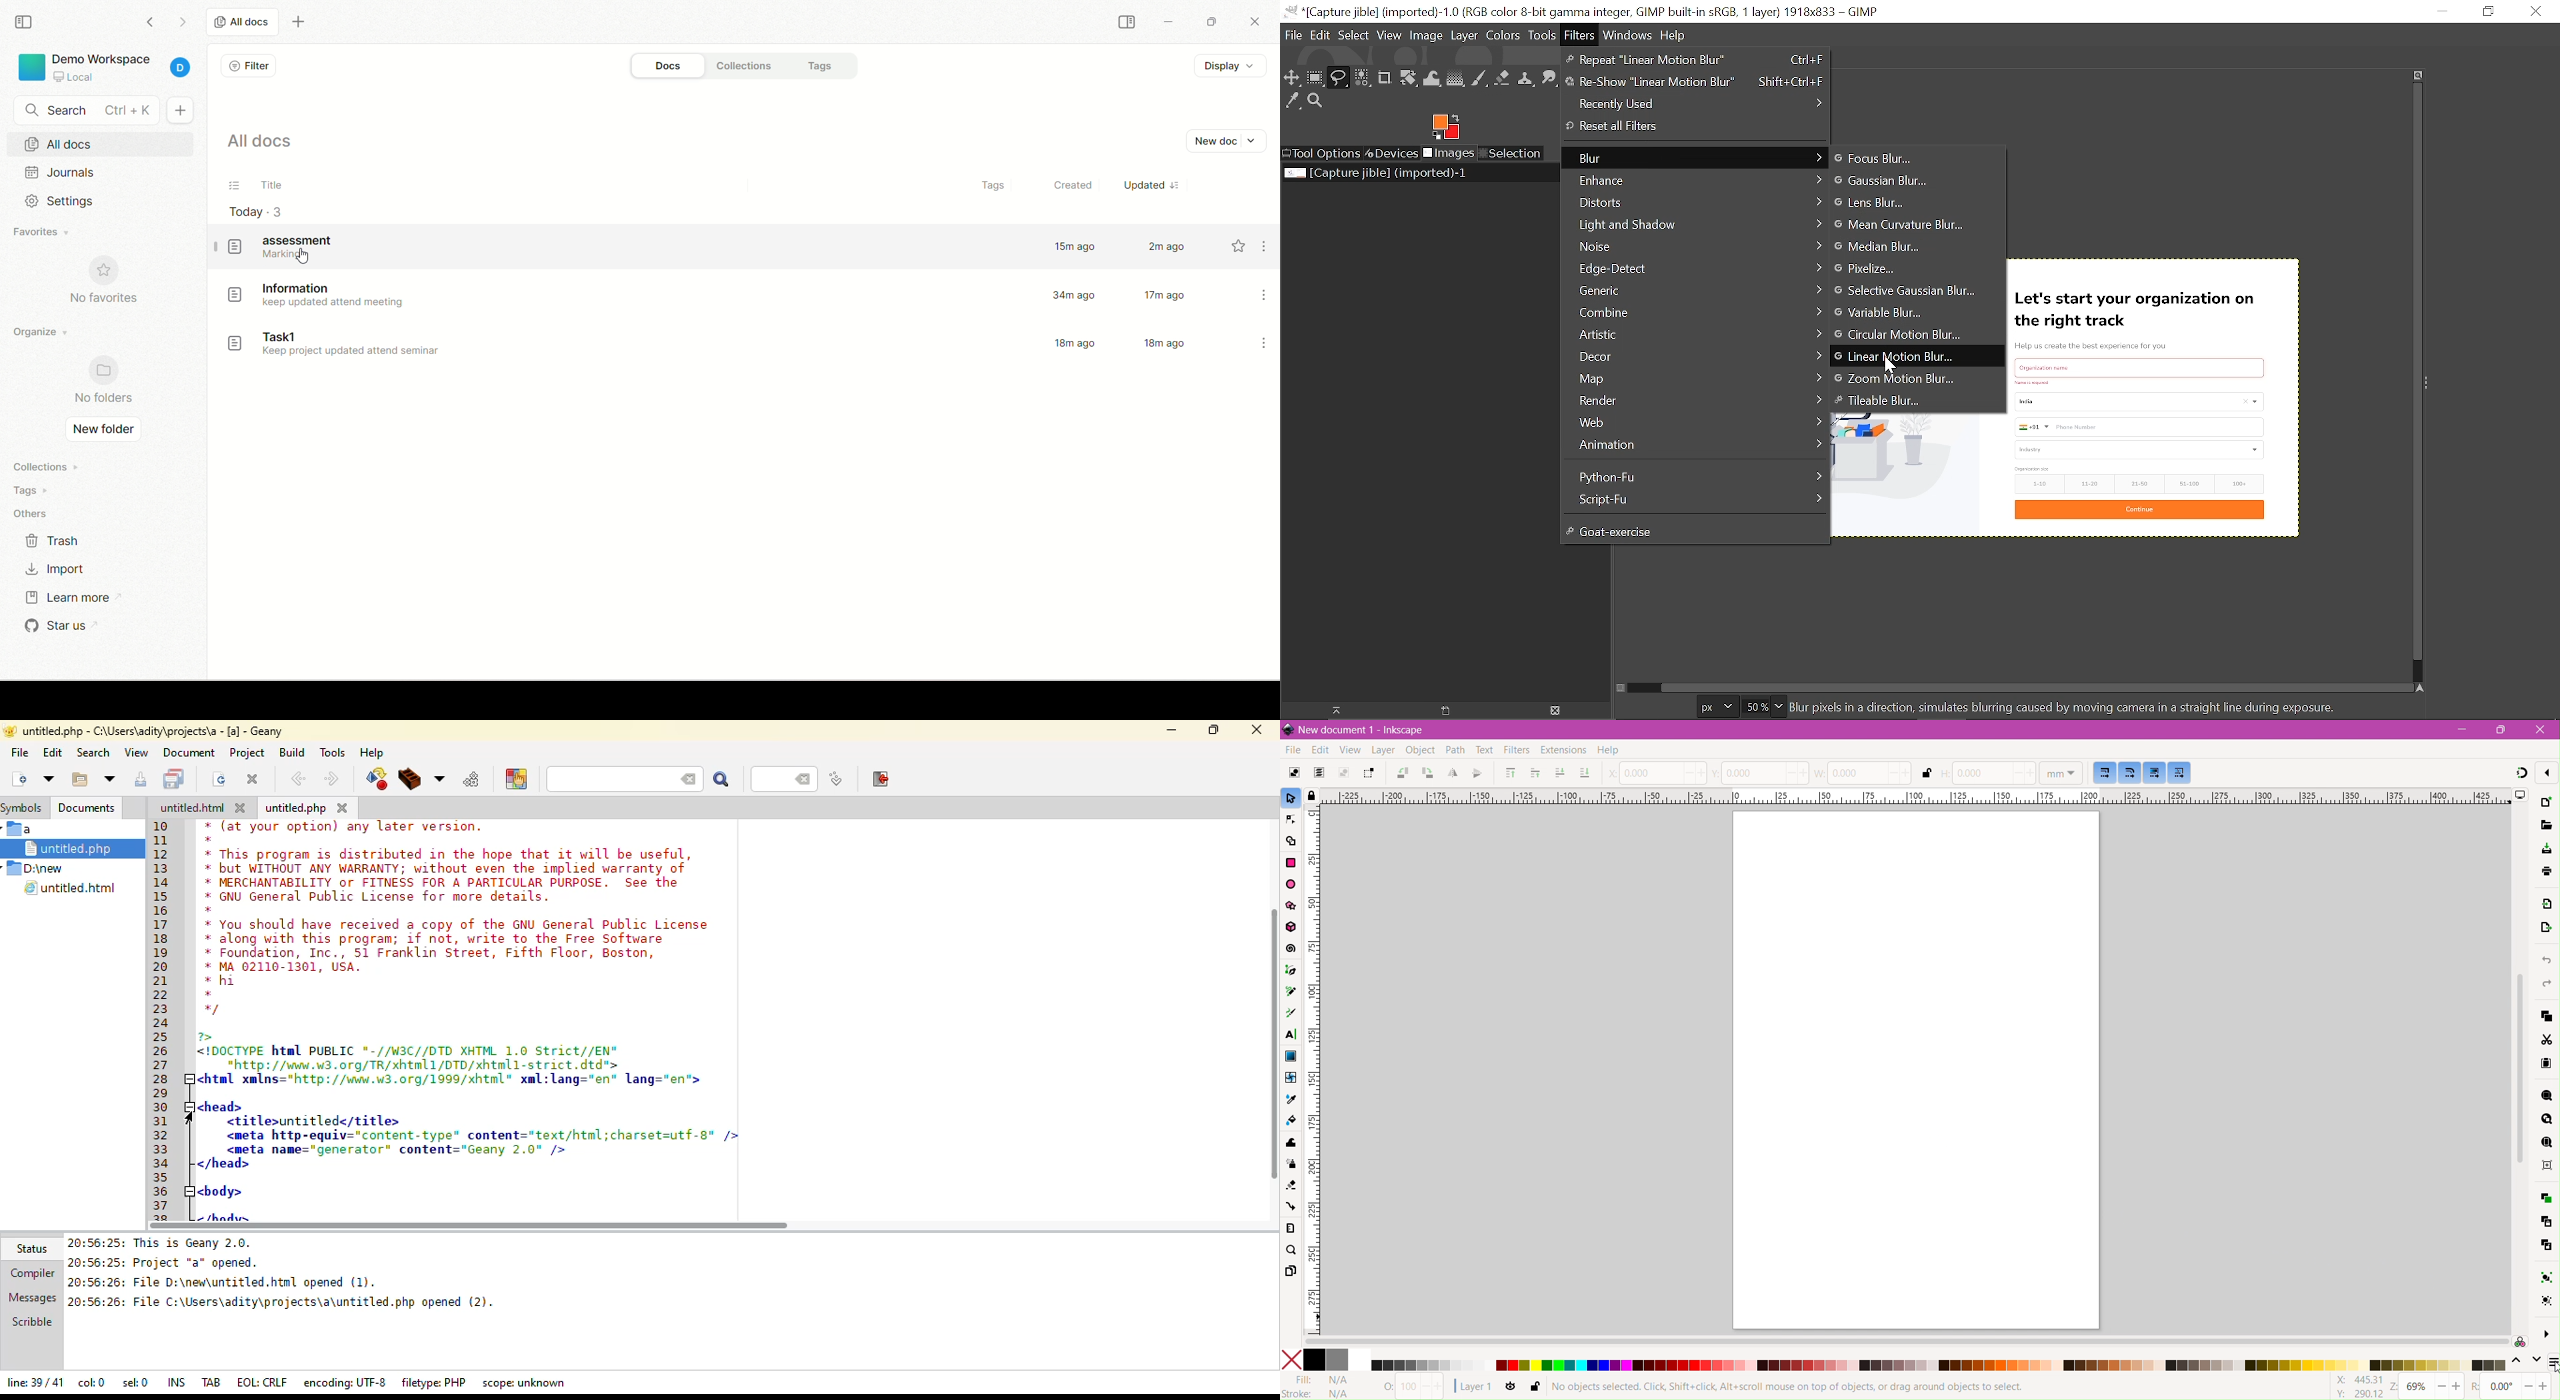 This screenshot has height=1400, width=2576. I want to click on Group, so click(2543, 1276).